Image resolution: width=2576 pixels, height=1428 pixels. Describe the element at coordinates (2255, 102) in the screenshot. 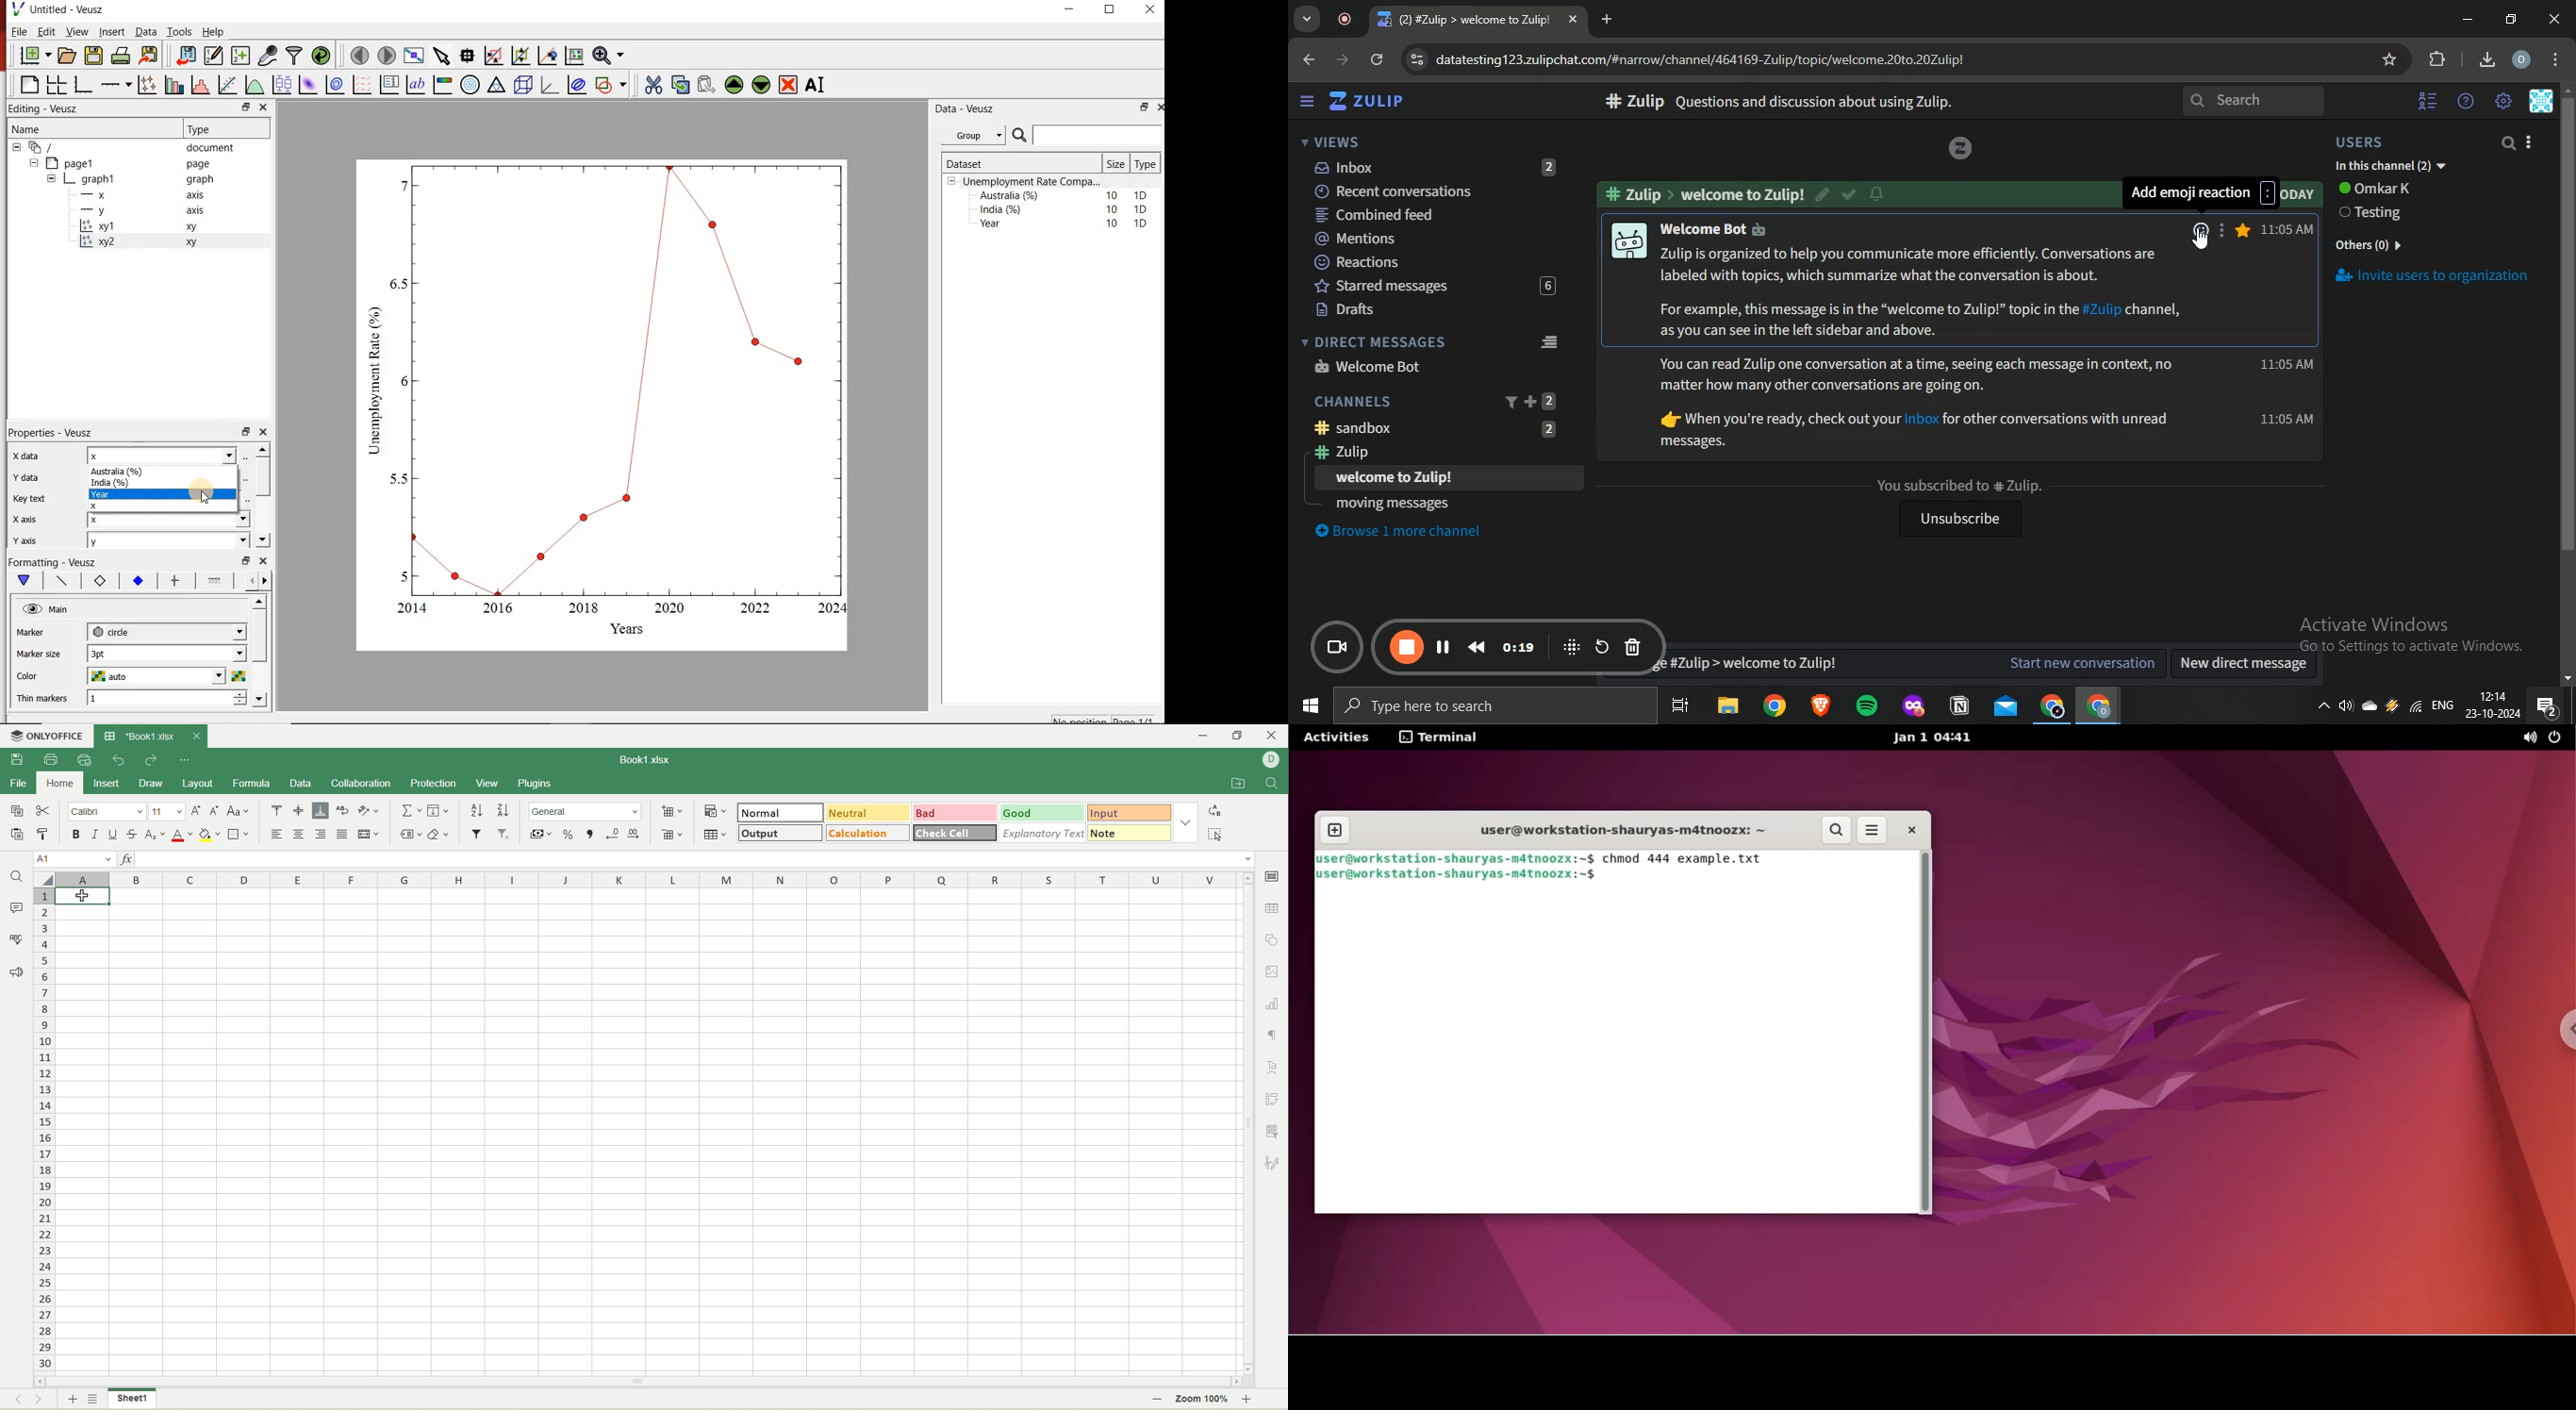

I see `search` at that location.